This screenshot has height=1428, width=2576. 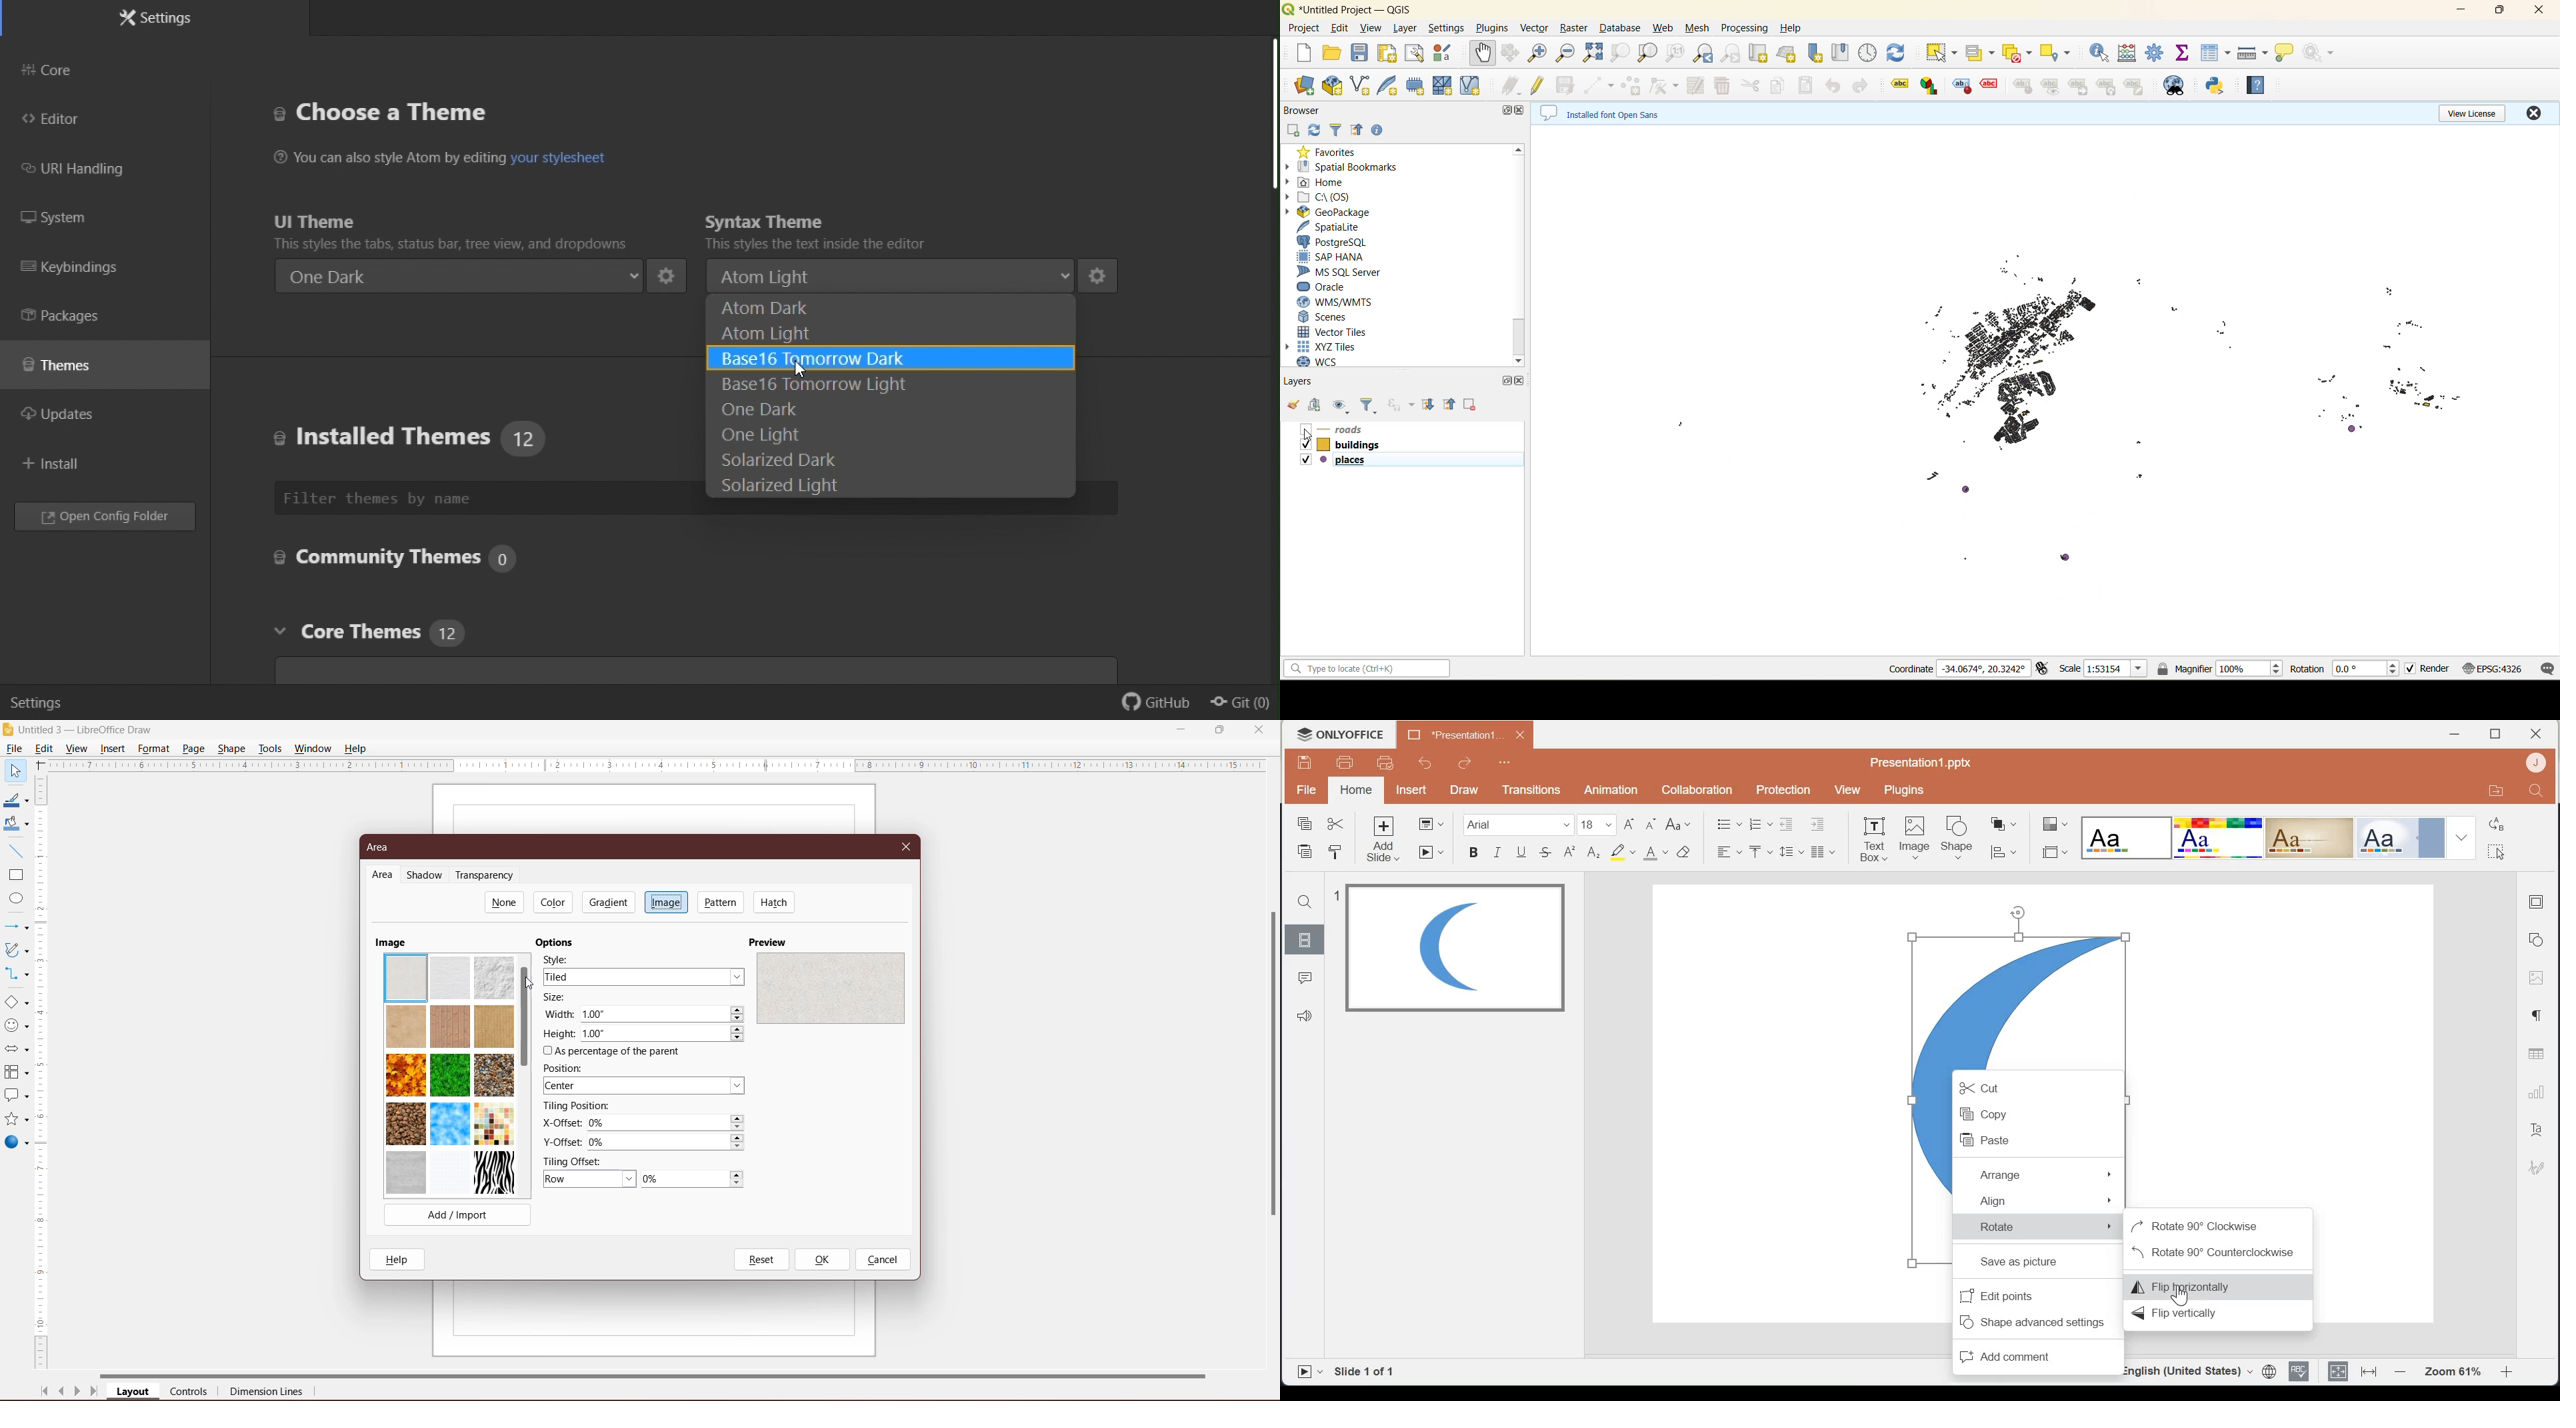 What do you see at coordinates (2368, 1373) in the screenshot?
I see `Fit to width` at bounding box center [2368, 1373].